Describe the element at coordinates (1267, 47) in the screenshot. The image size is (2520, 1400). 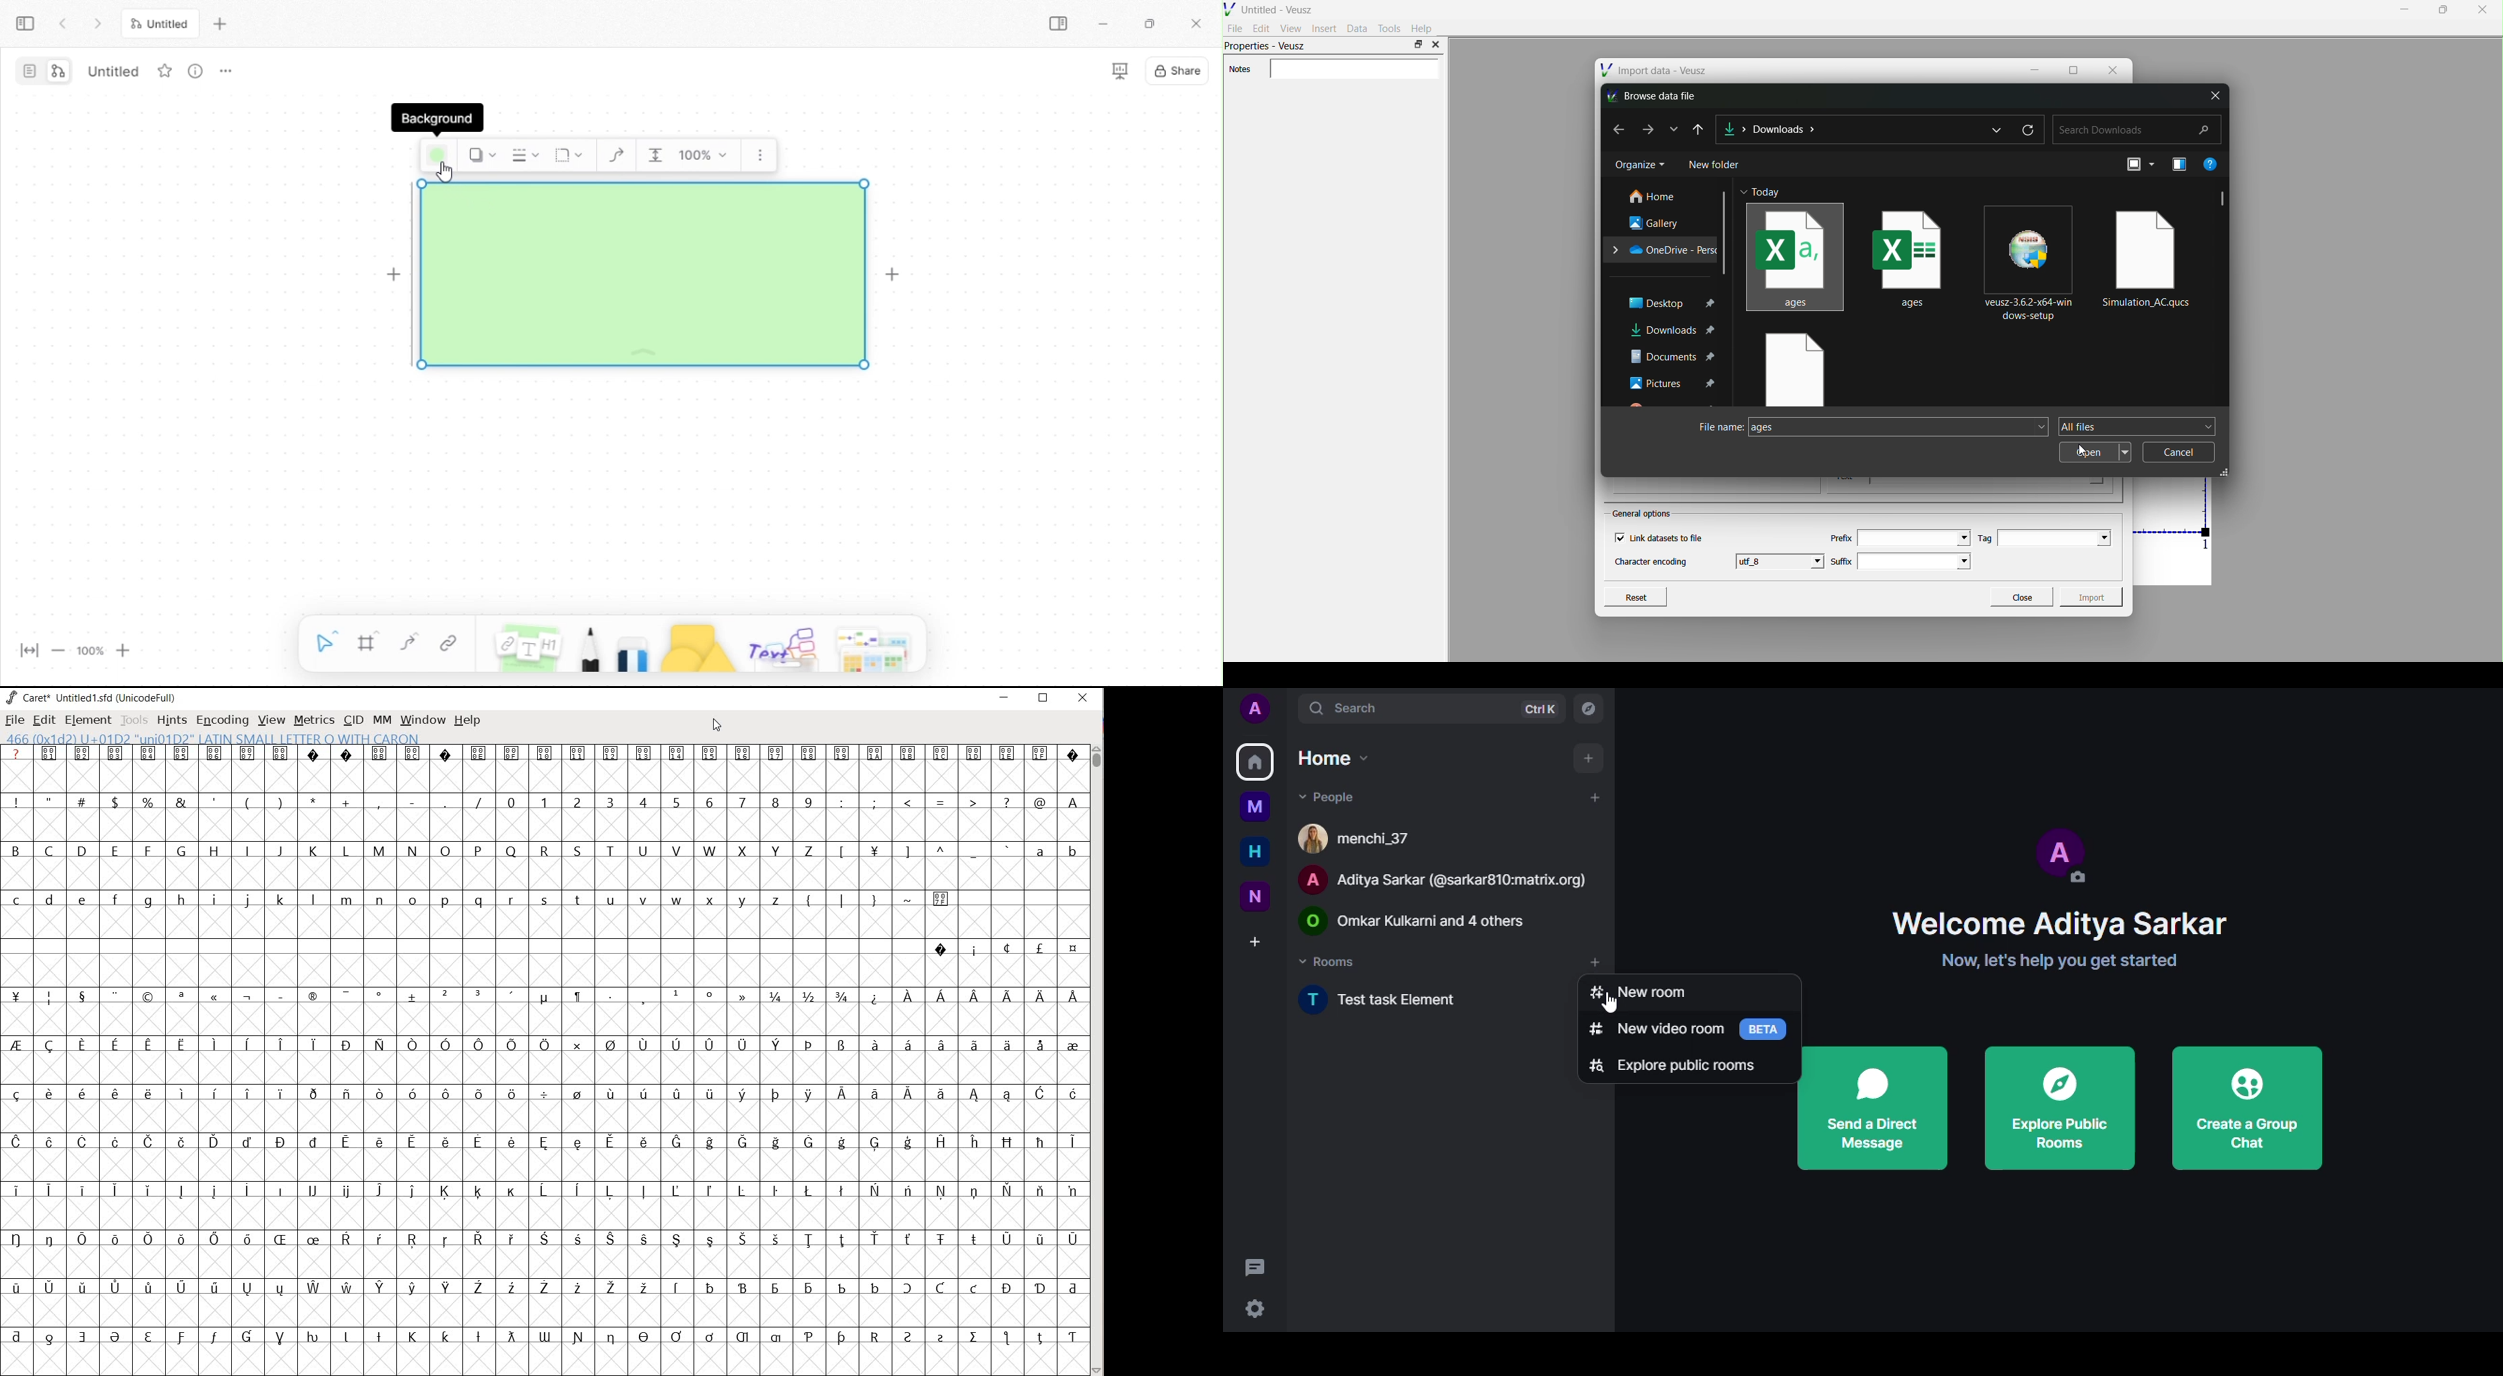
I see `Properties - Veusz` at that location.